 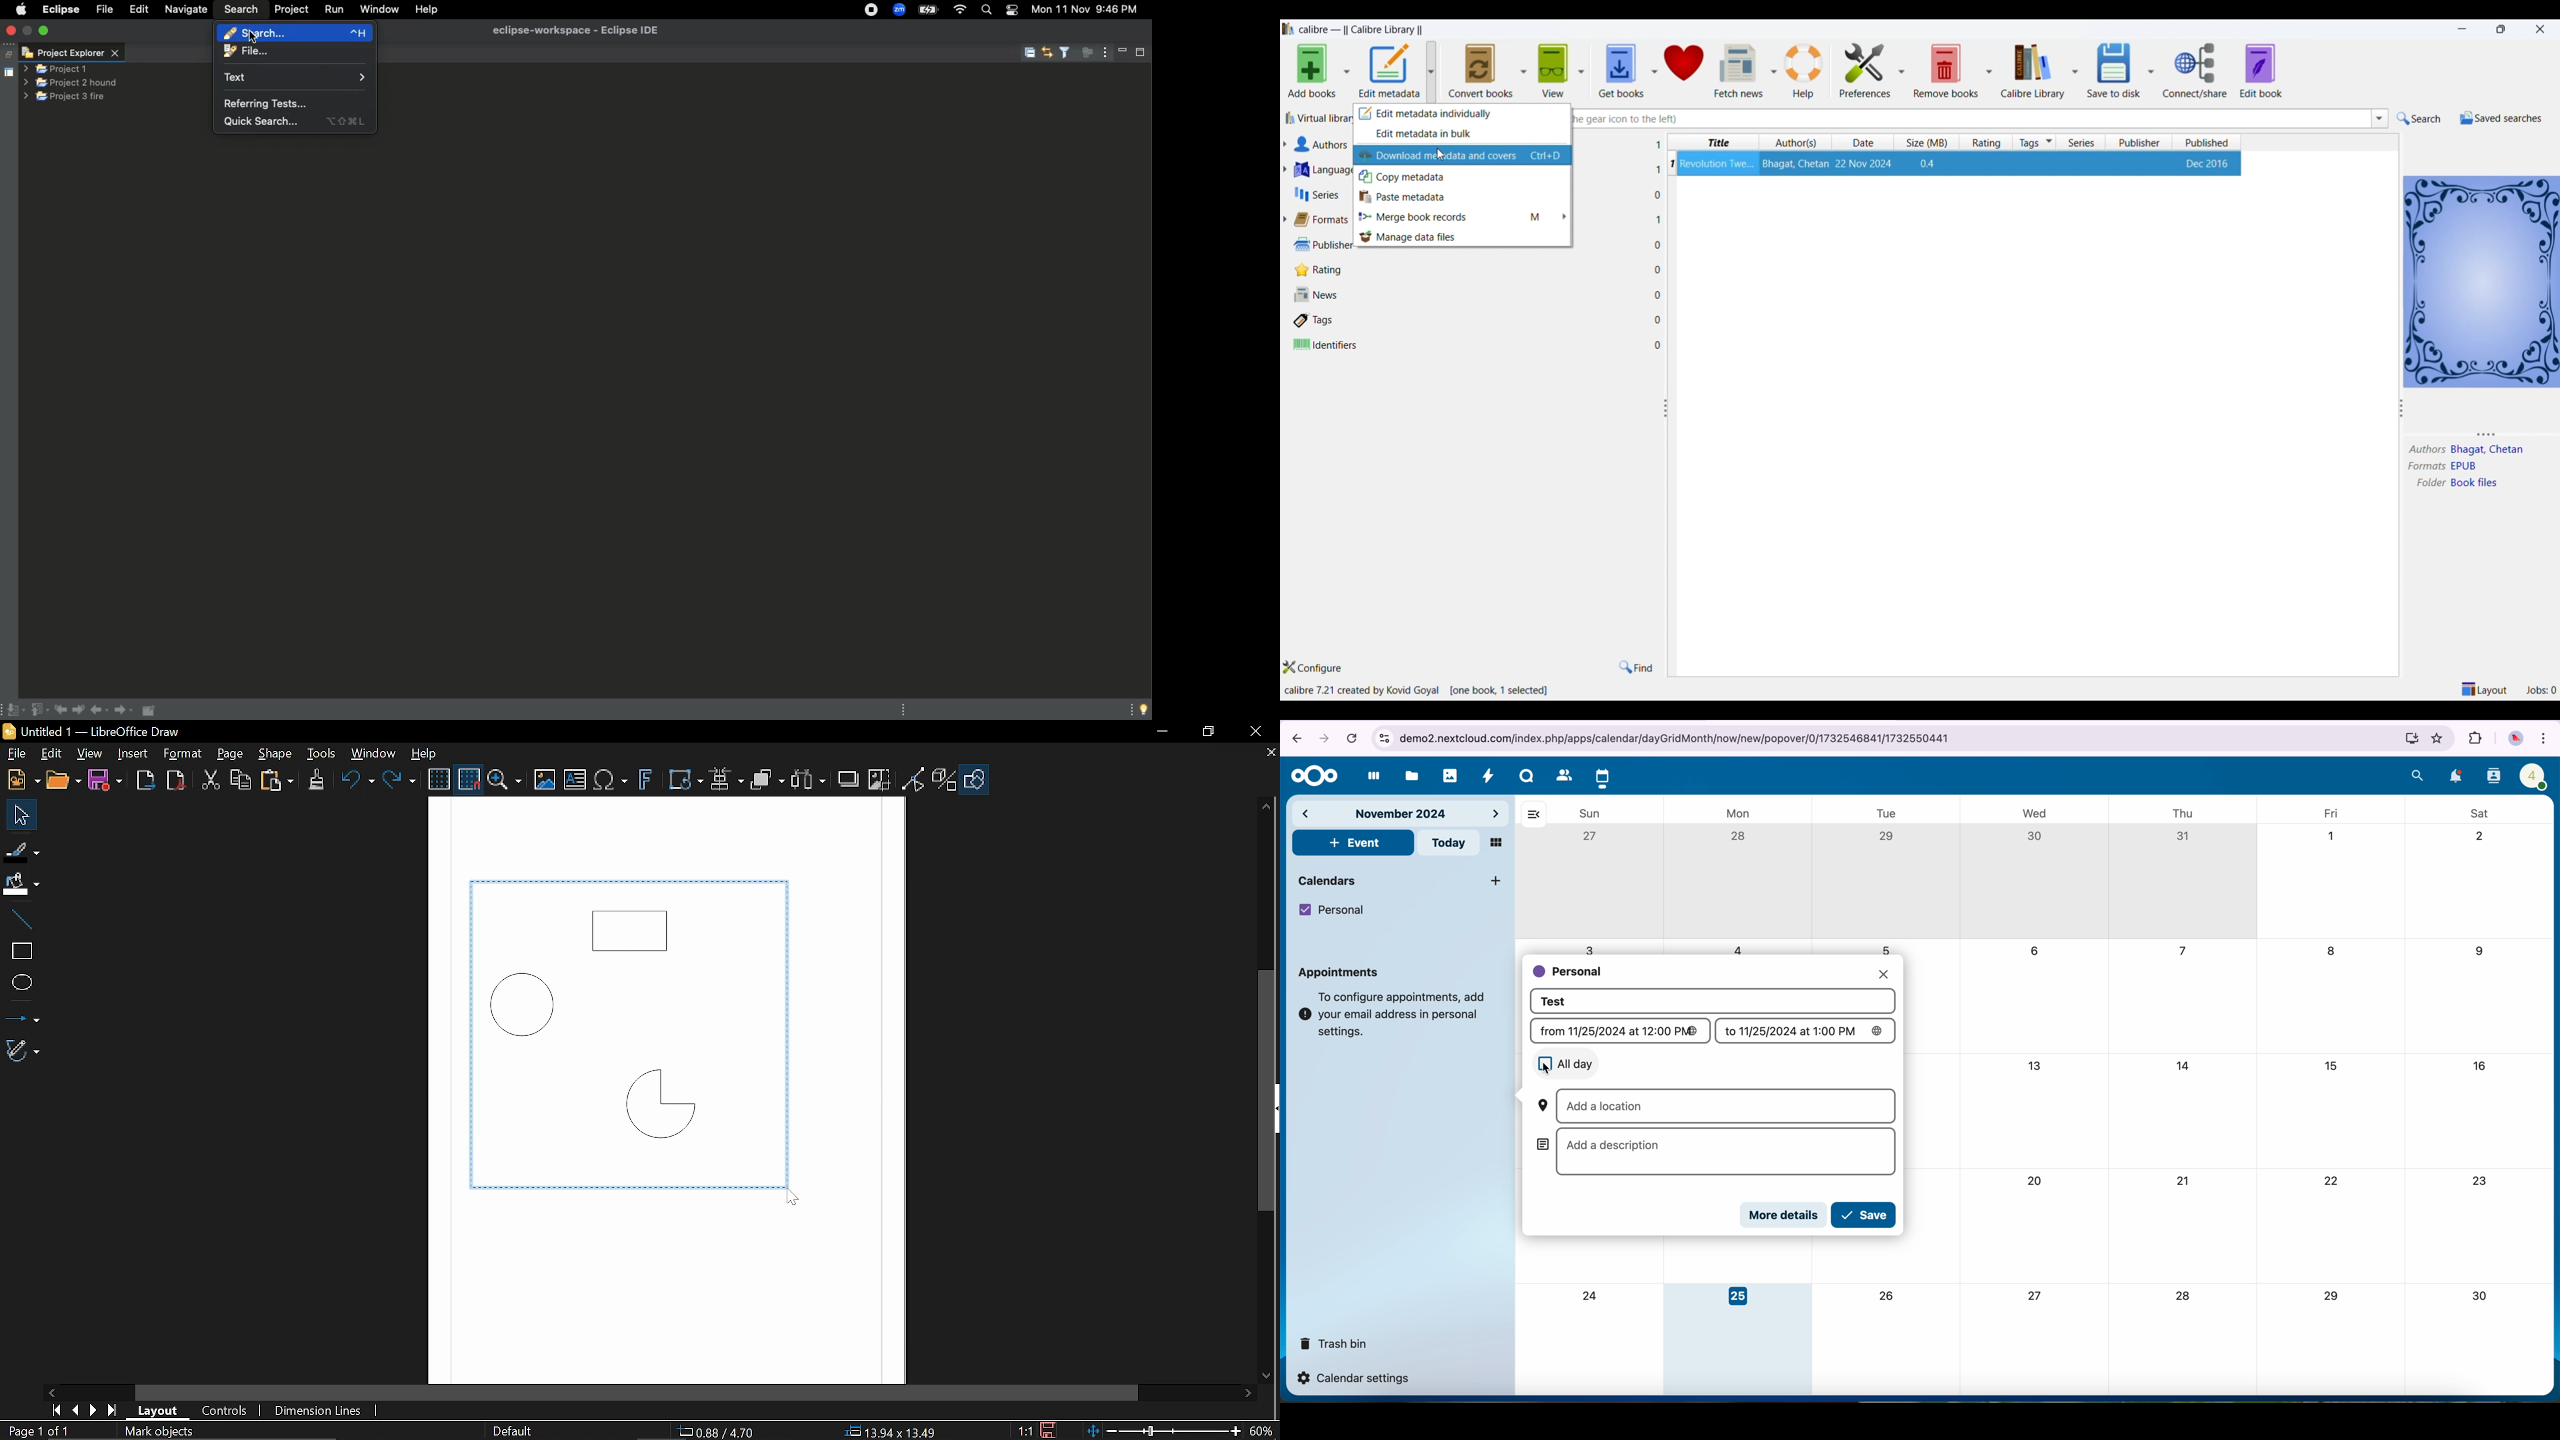 What do you see at coordinates (1321, 243) in the screenshot?
I see `publisher and number of publishers` at bounding box center [1321, 243].